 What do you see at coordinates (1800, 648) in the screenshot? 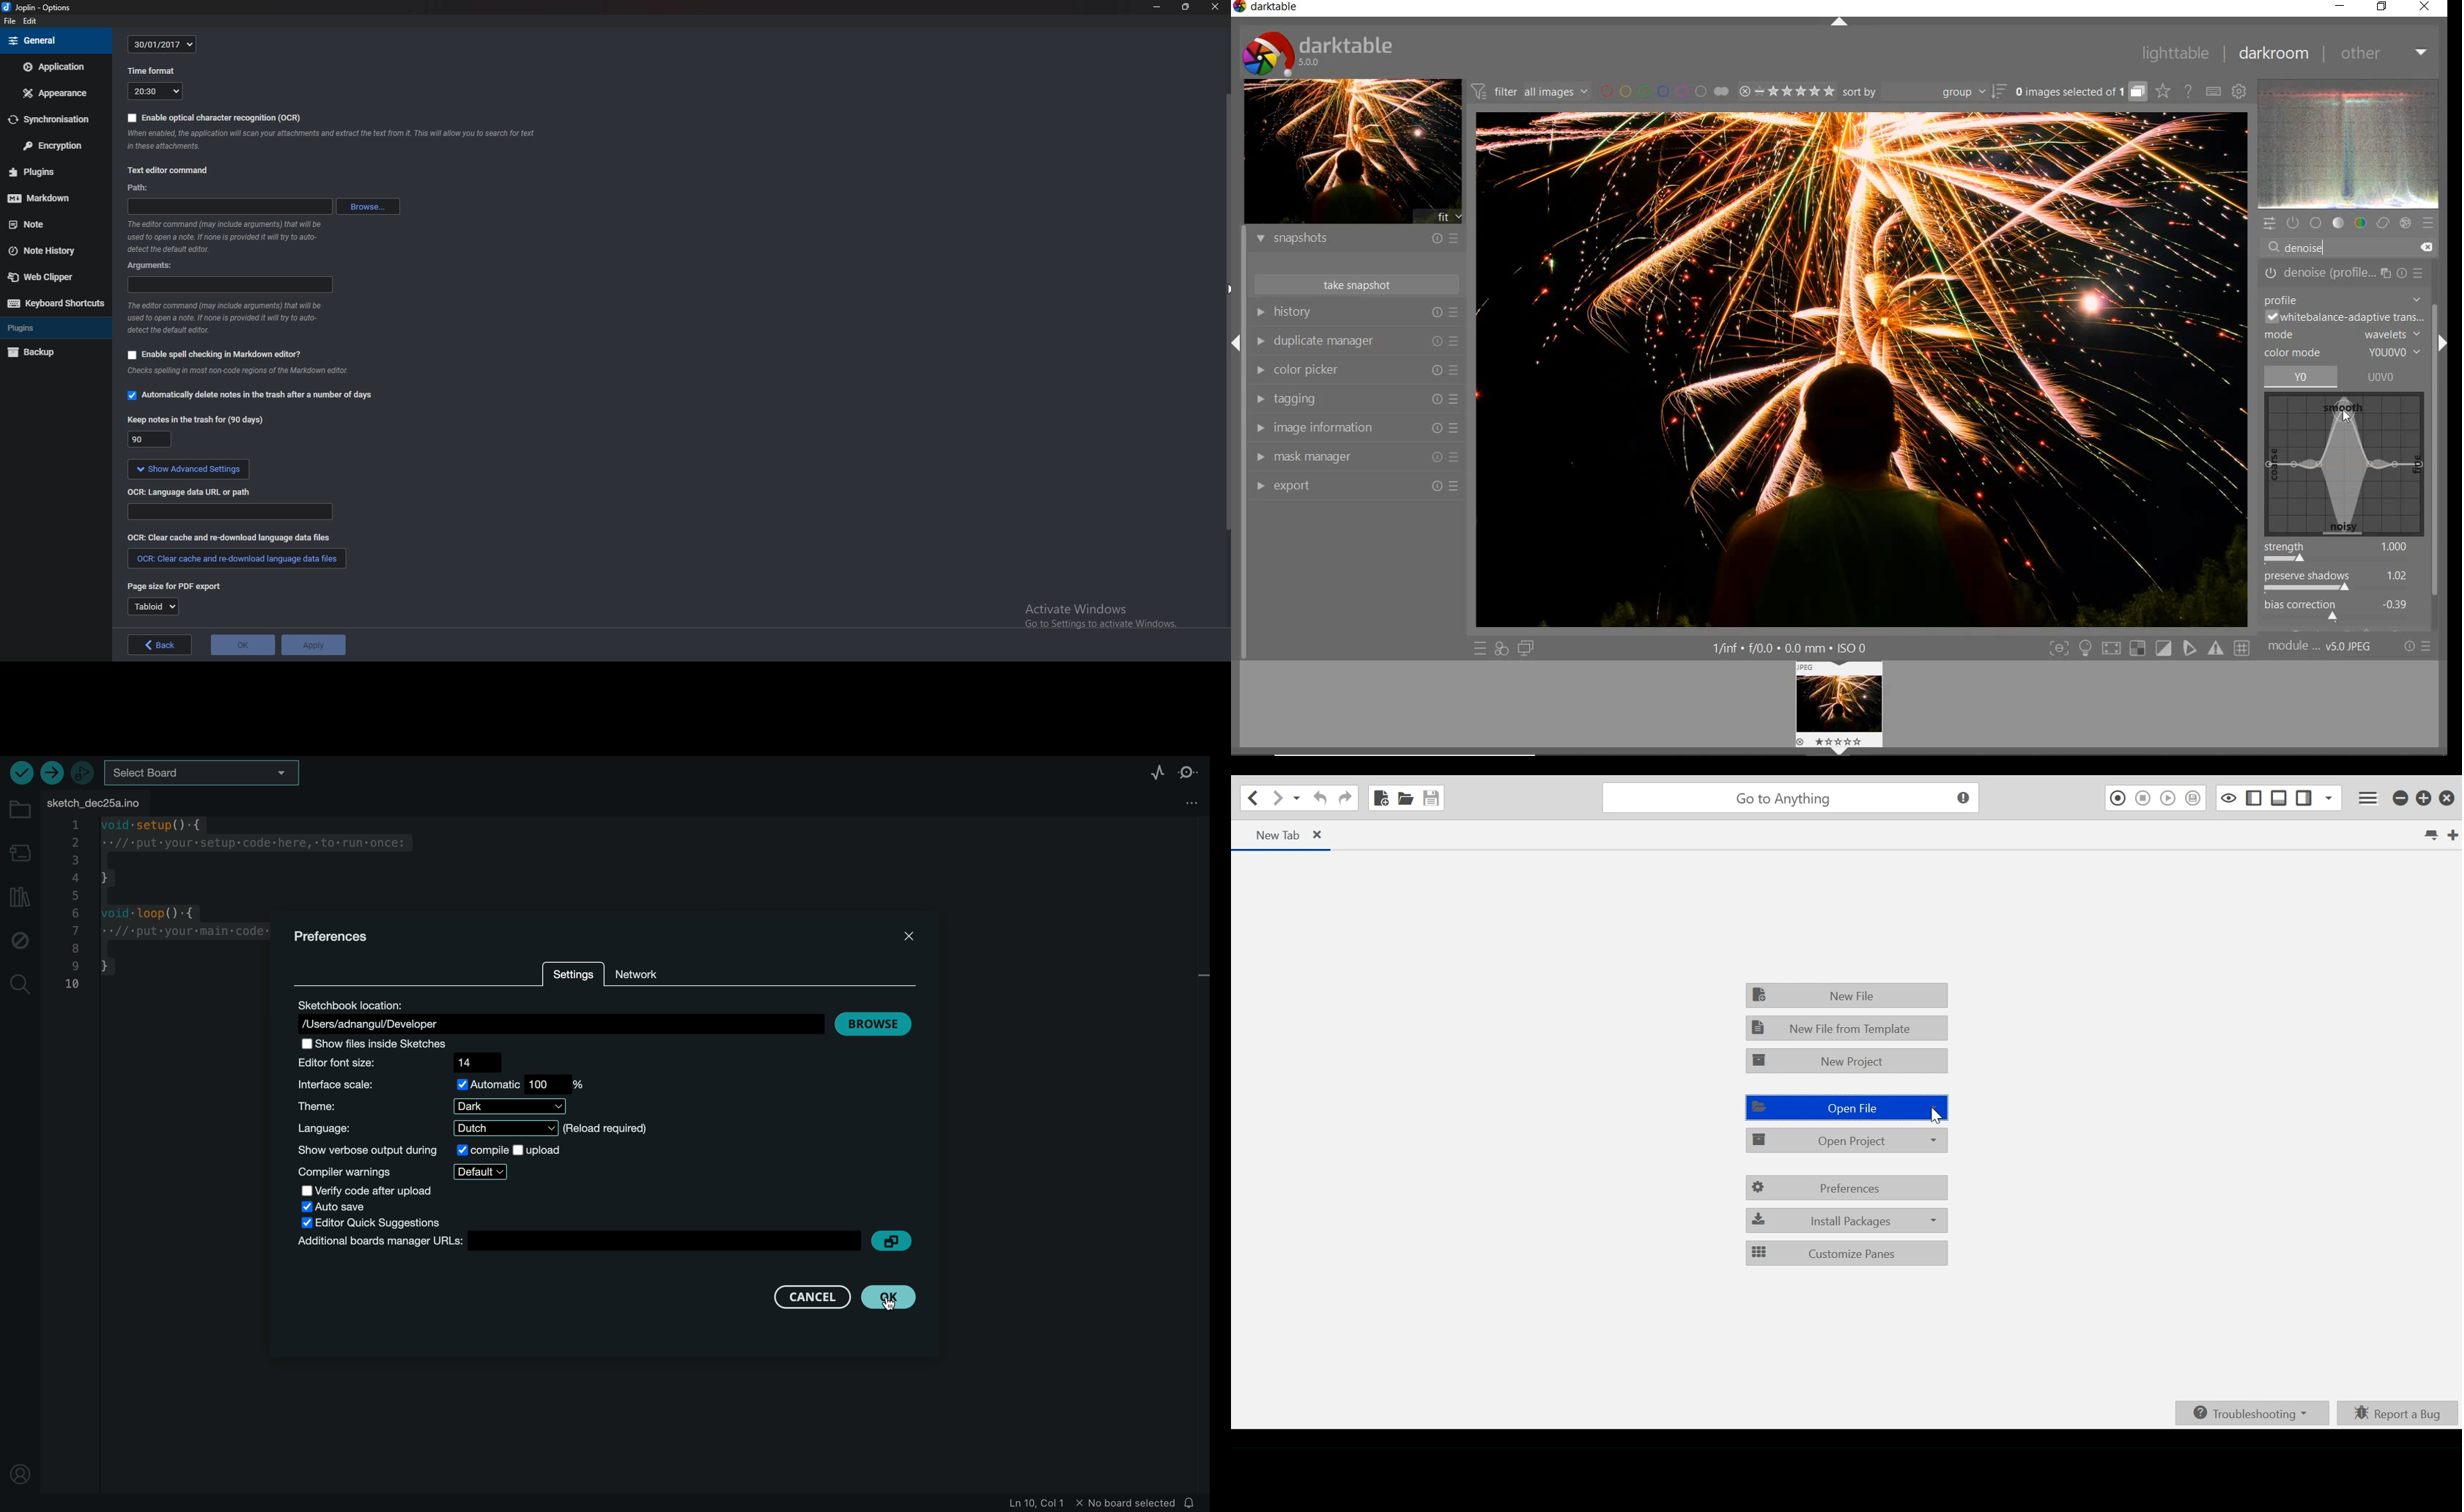
I see `1/inf*f/0.0 mm*ISO 0` at bounding box center [1800, 648].